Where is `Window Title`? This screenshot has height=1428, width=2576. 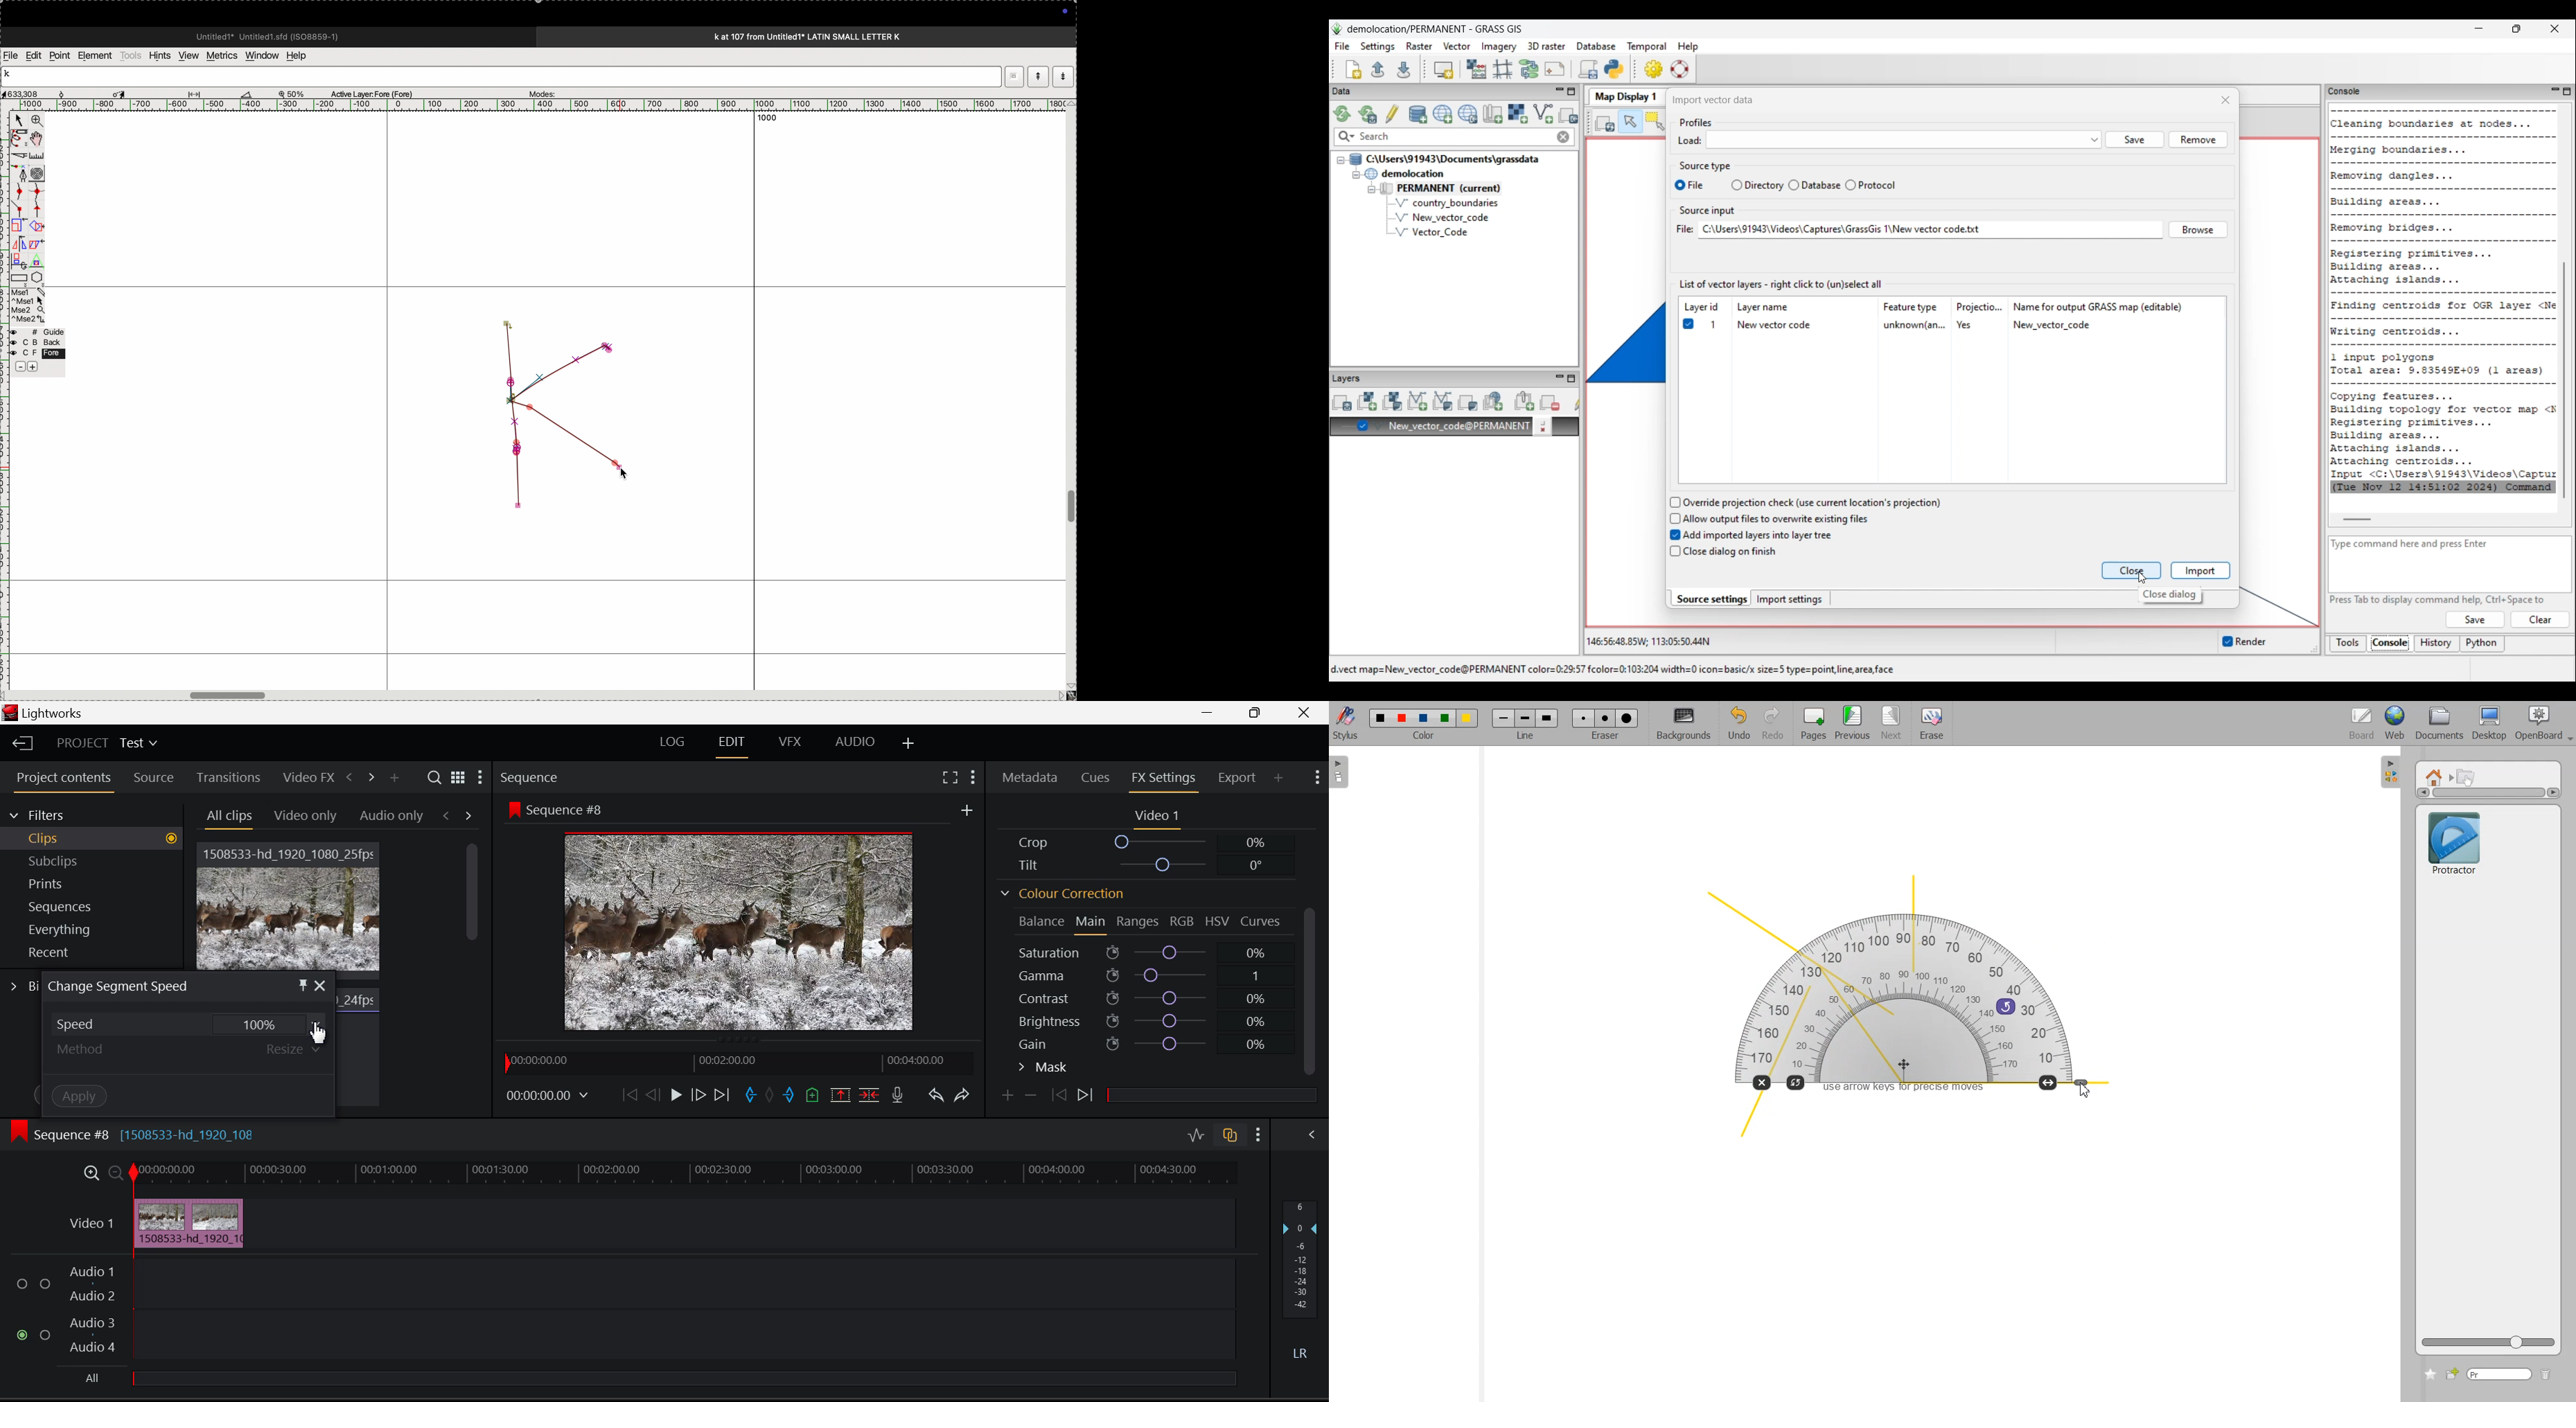 Window Title is located at coordinates (123, 988).